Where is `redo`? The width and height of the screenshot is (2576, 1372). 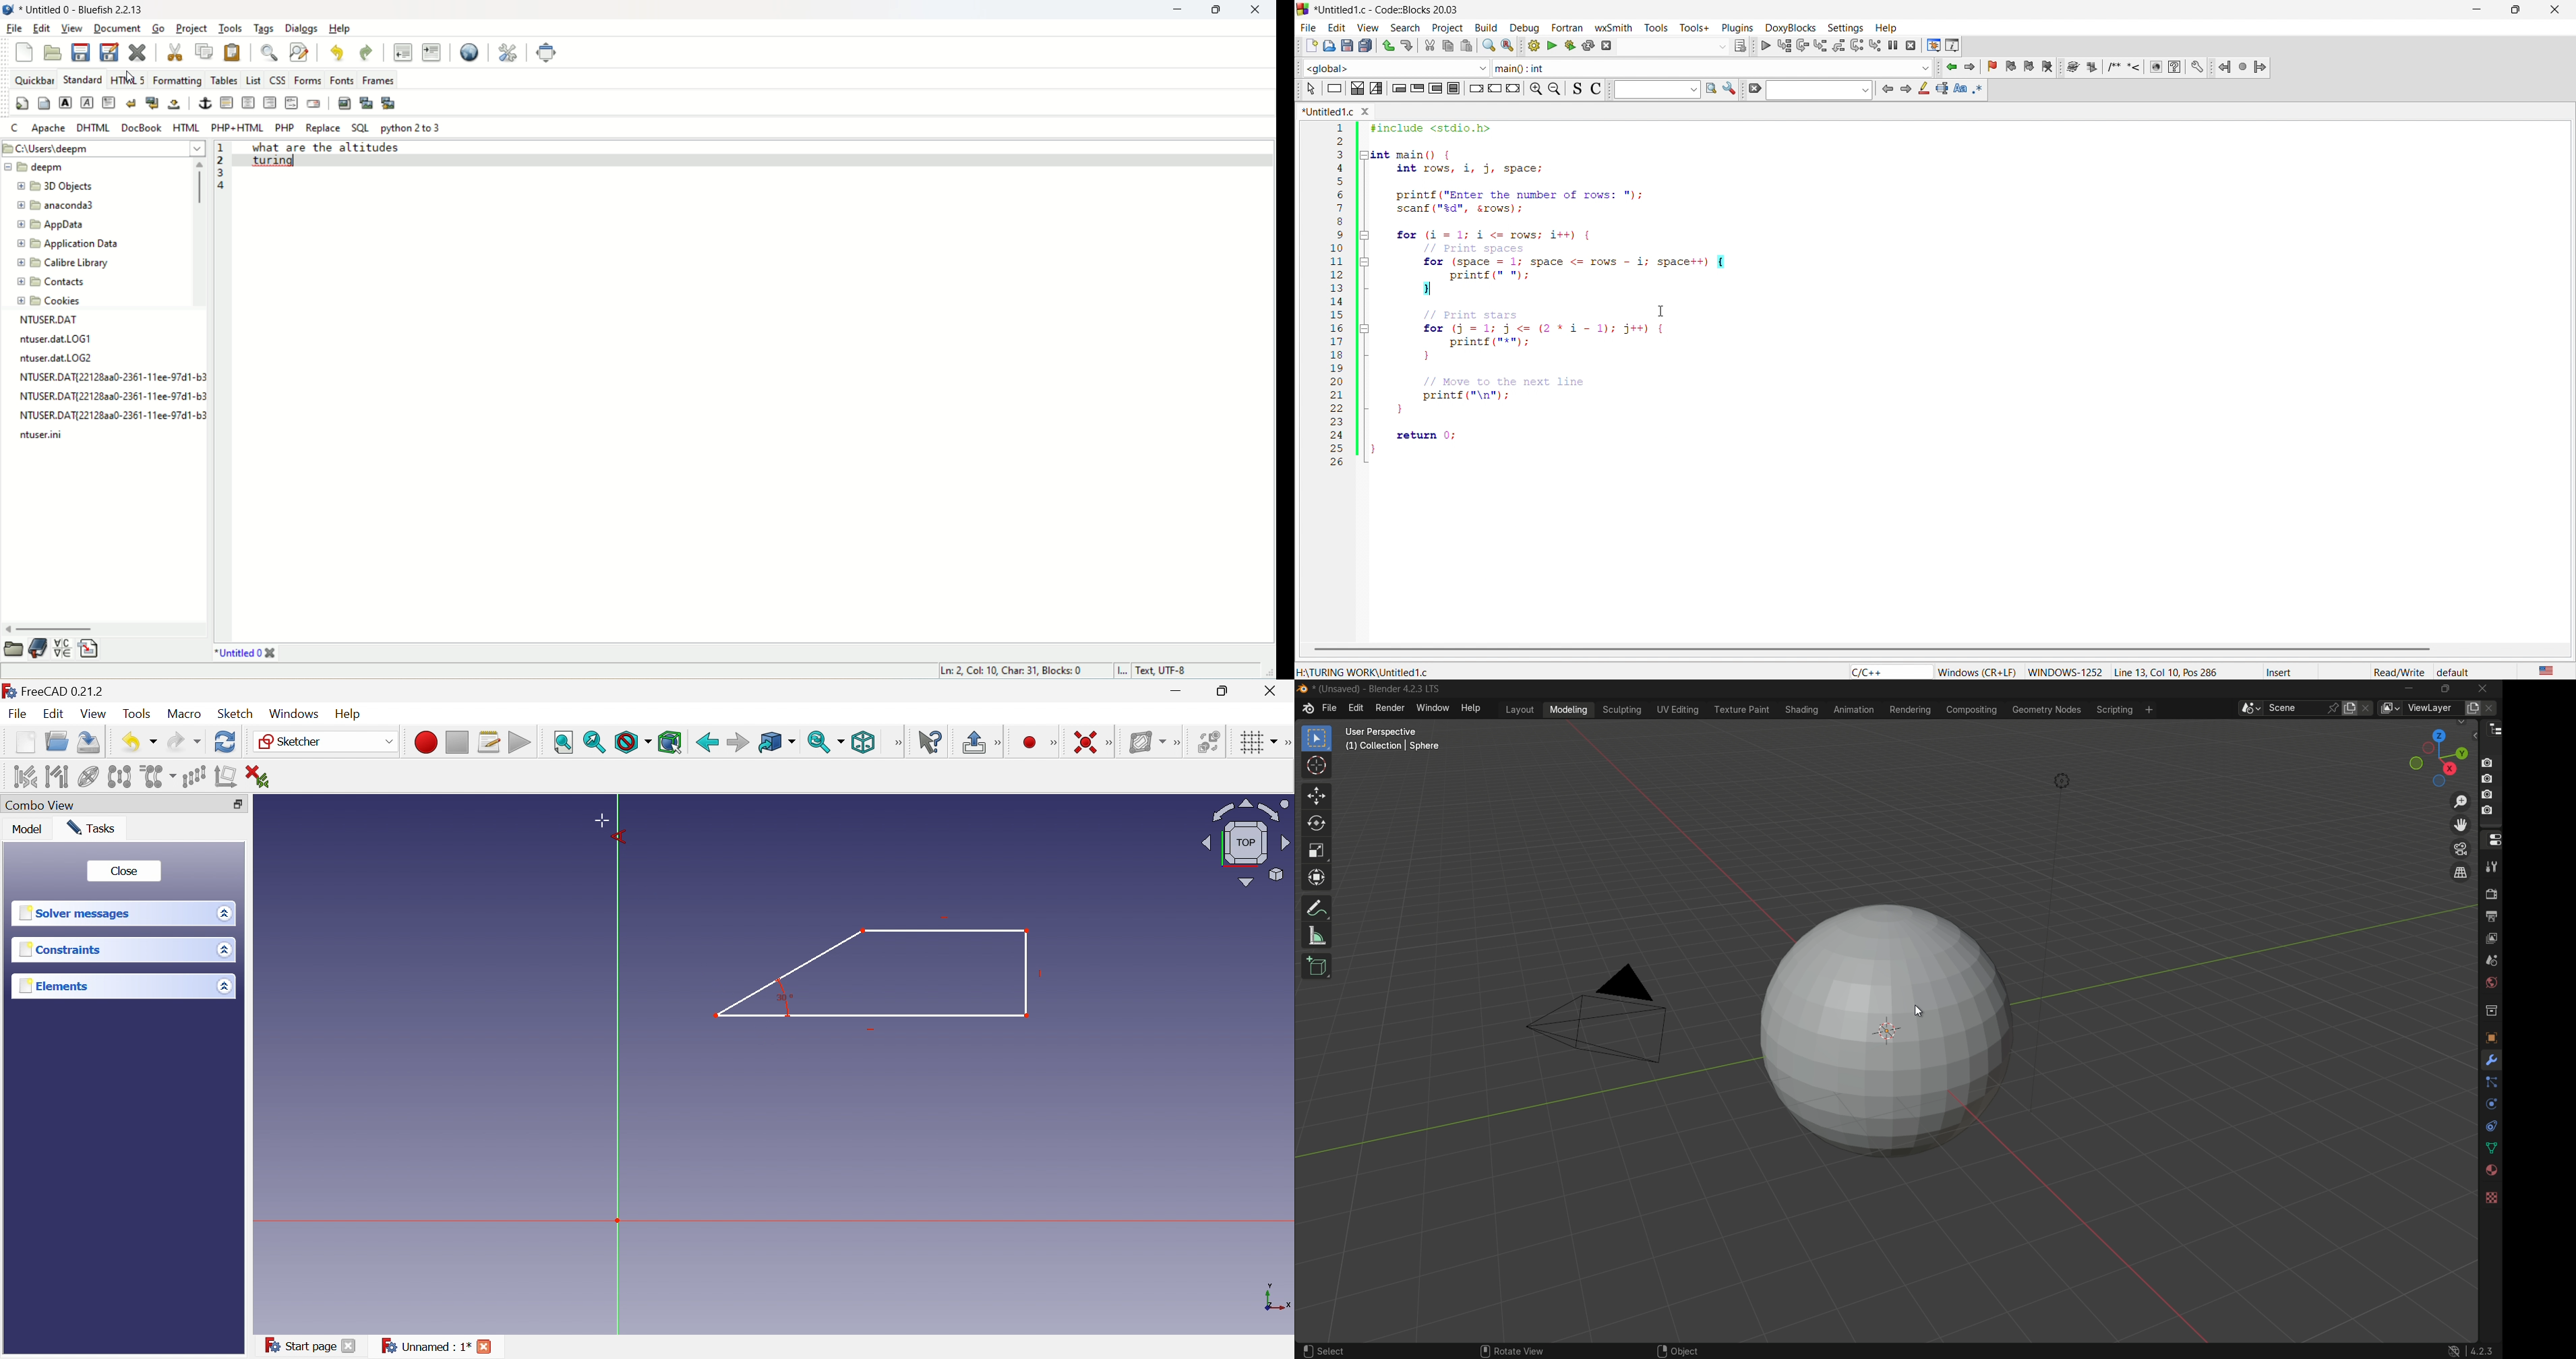
redo is located at coordinates (368, 53).